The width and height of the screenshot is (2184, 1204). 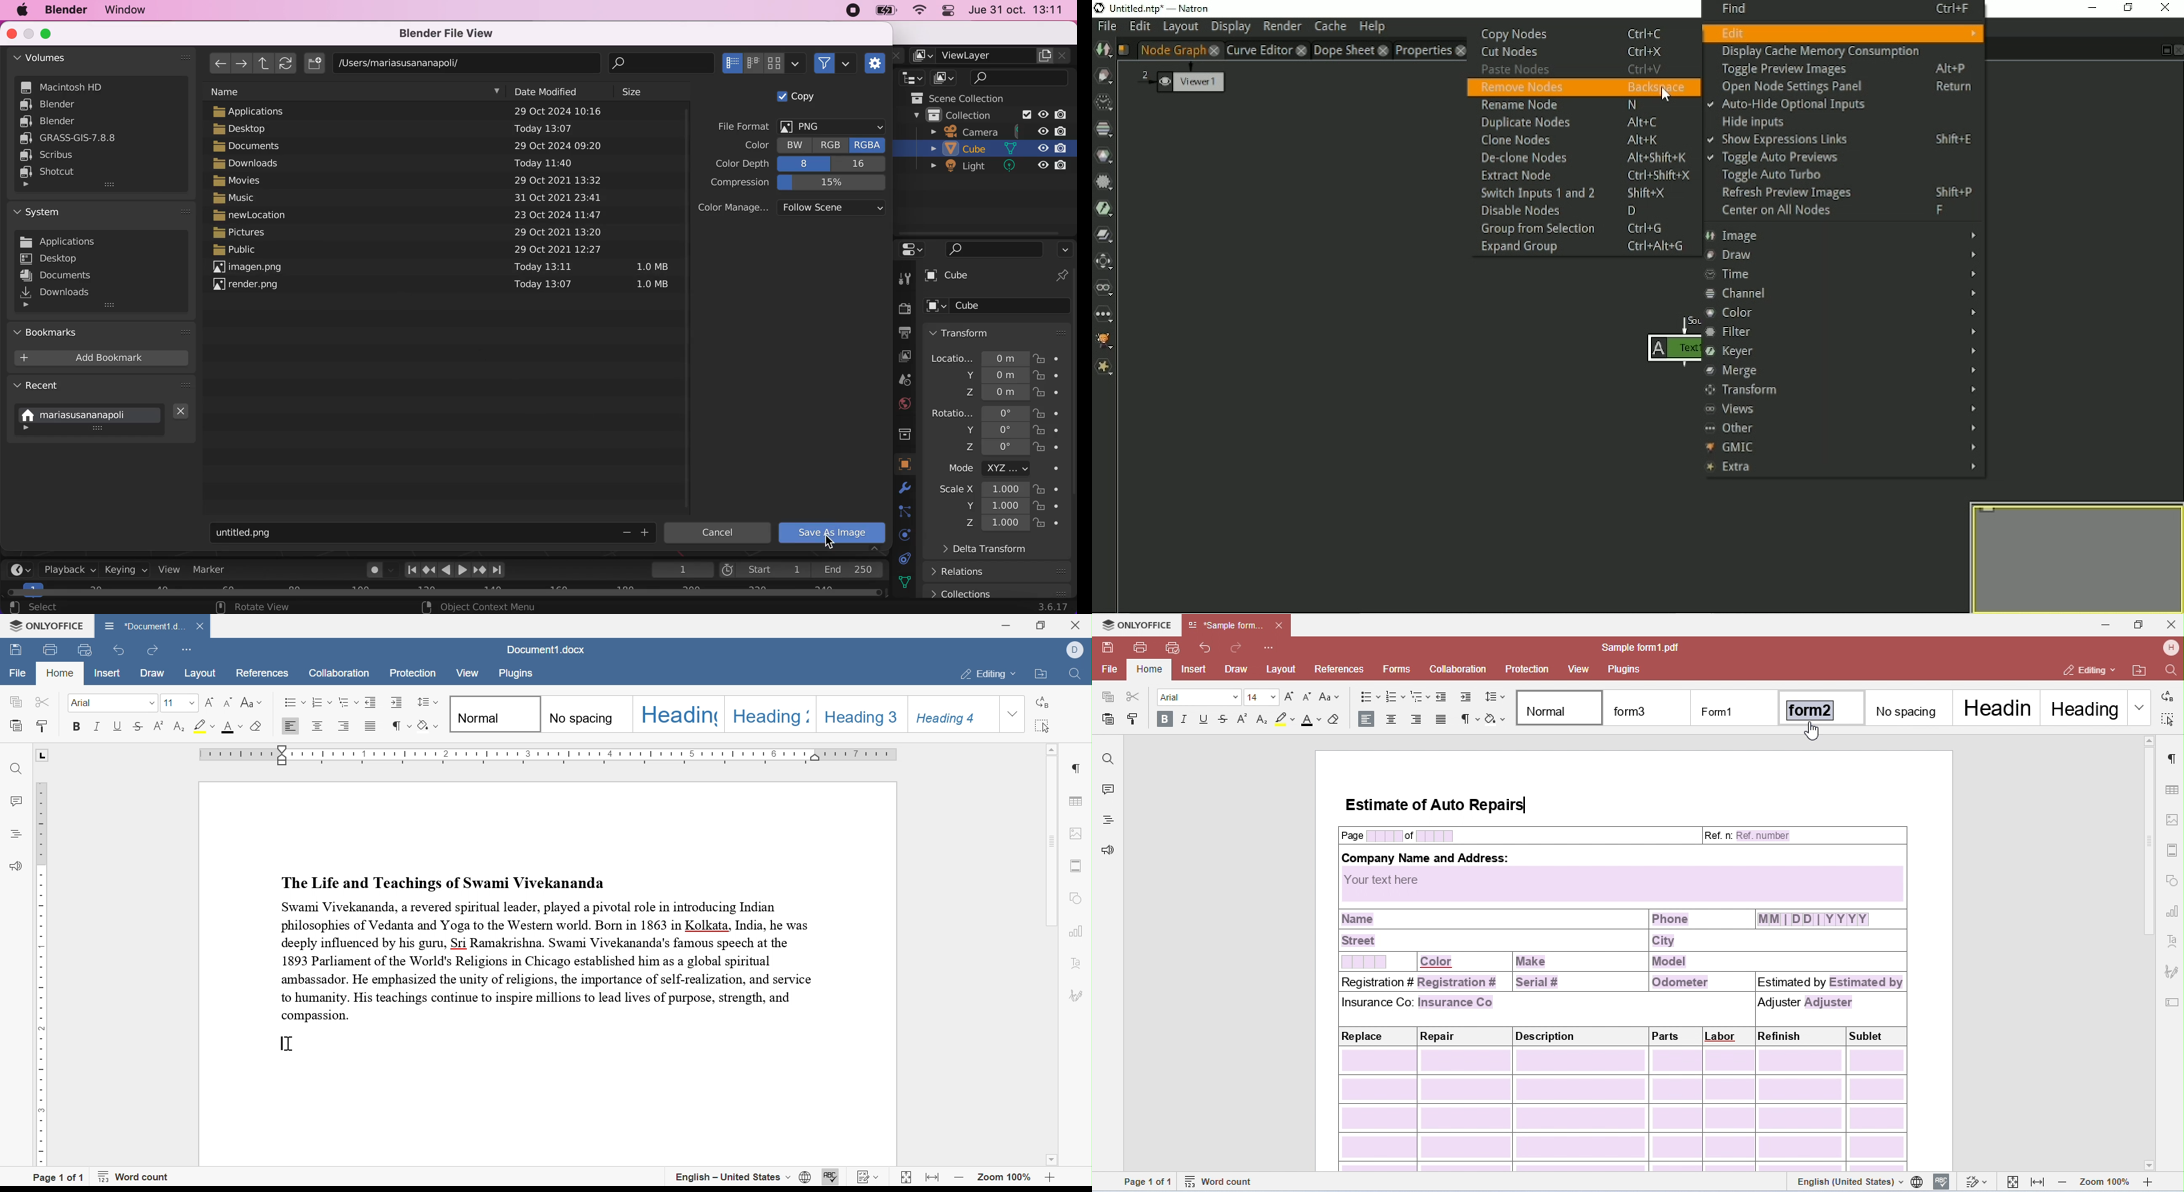 I want to click on document1.docx, so click(x=543, y=650).